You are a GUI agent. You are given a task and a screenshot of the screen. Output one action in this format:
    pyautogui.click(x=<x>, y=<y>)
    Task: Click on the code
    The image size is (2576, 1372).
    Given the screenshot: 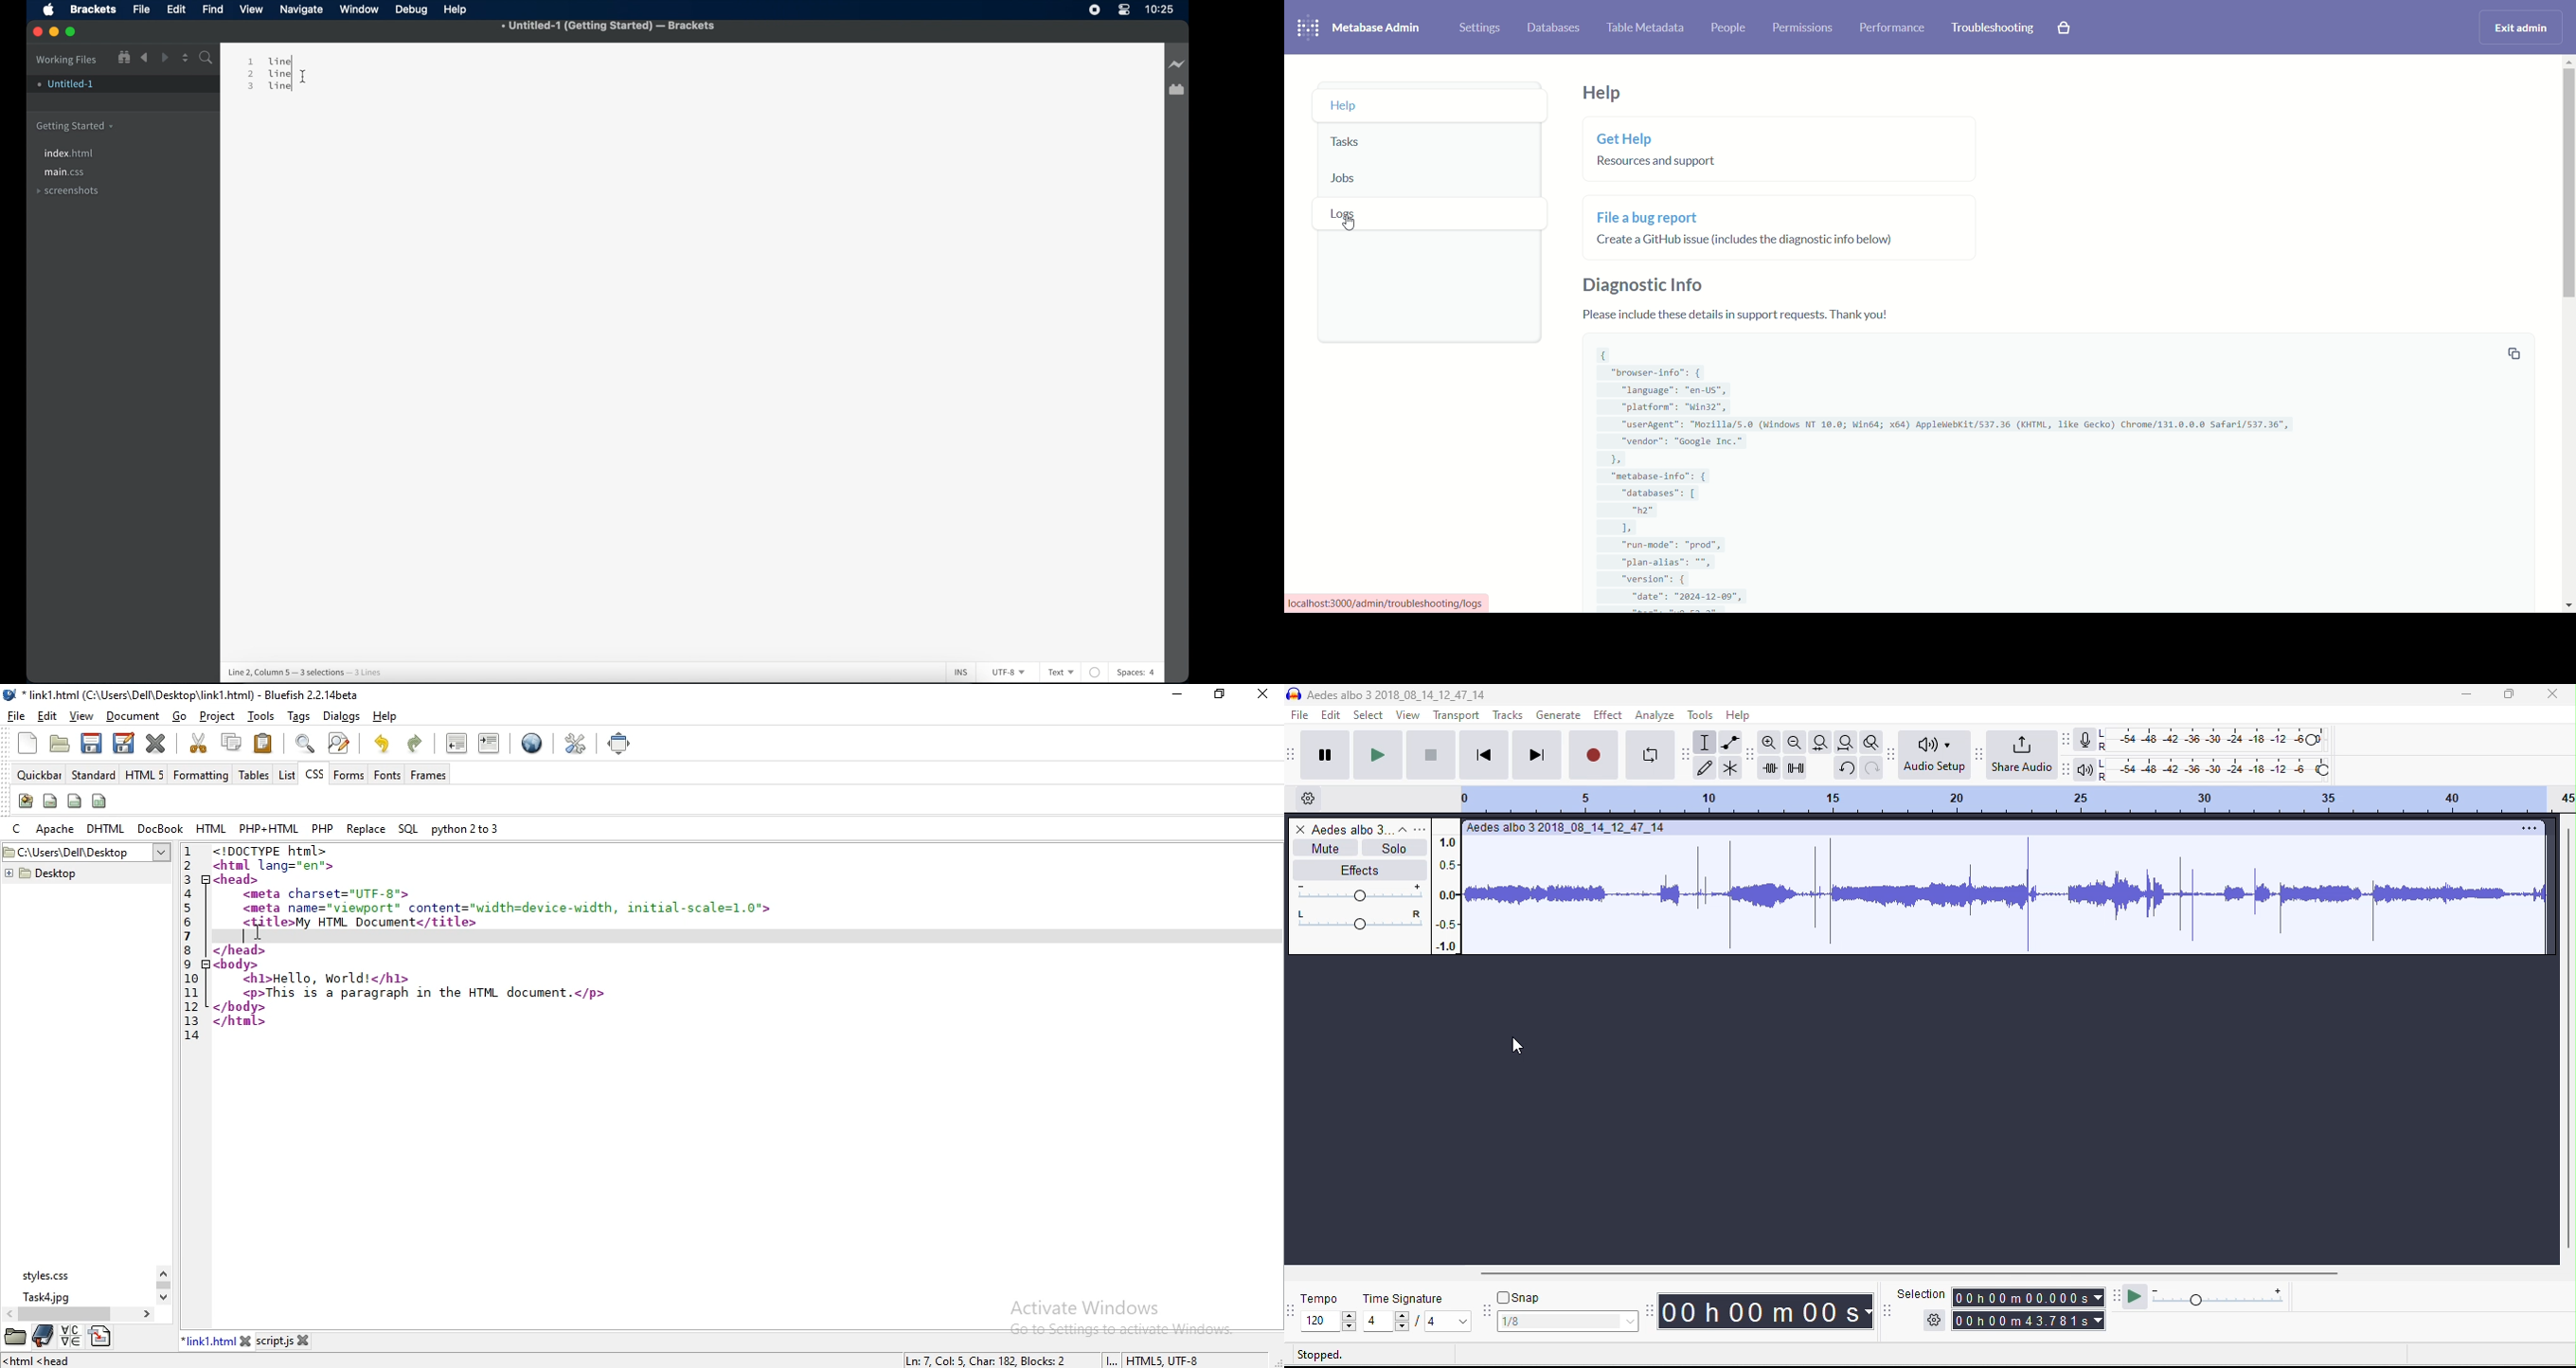 What is the action you would take?
    pyautogui.click(x=496, y=886)
    